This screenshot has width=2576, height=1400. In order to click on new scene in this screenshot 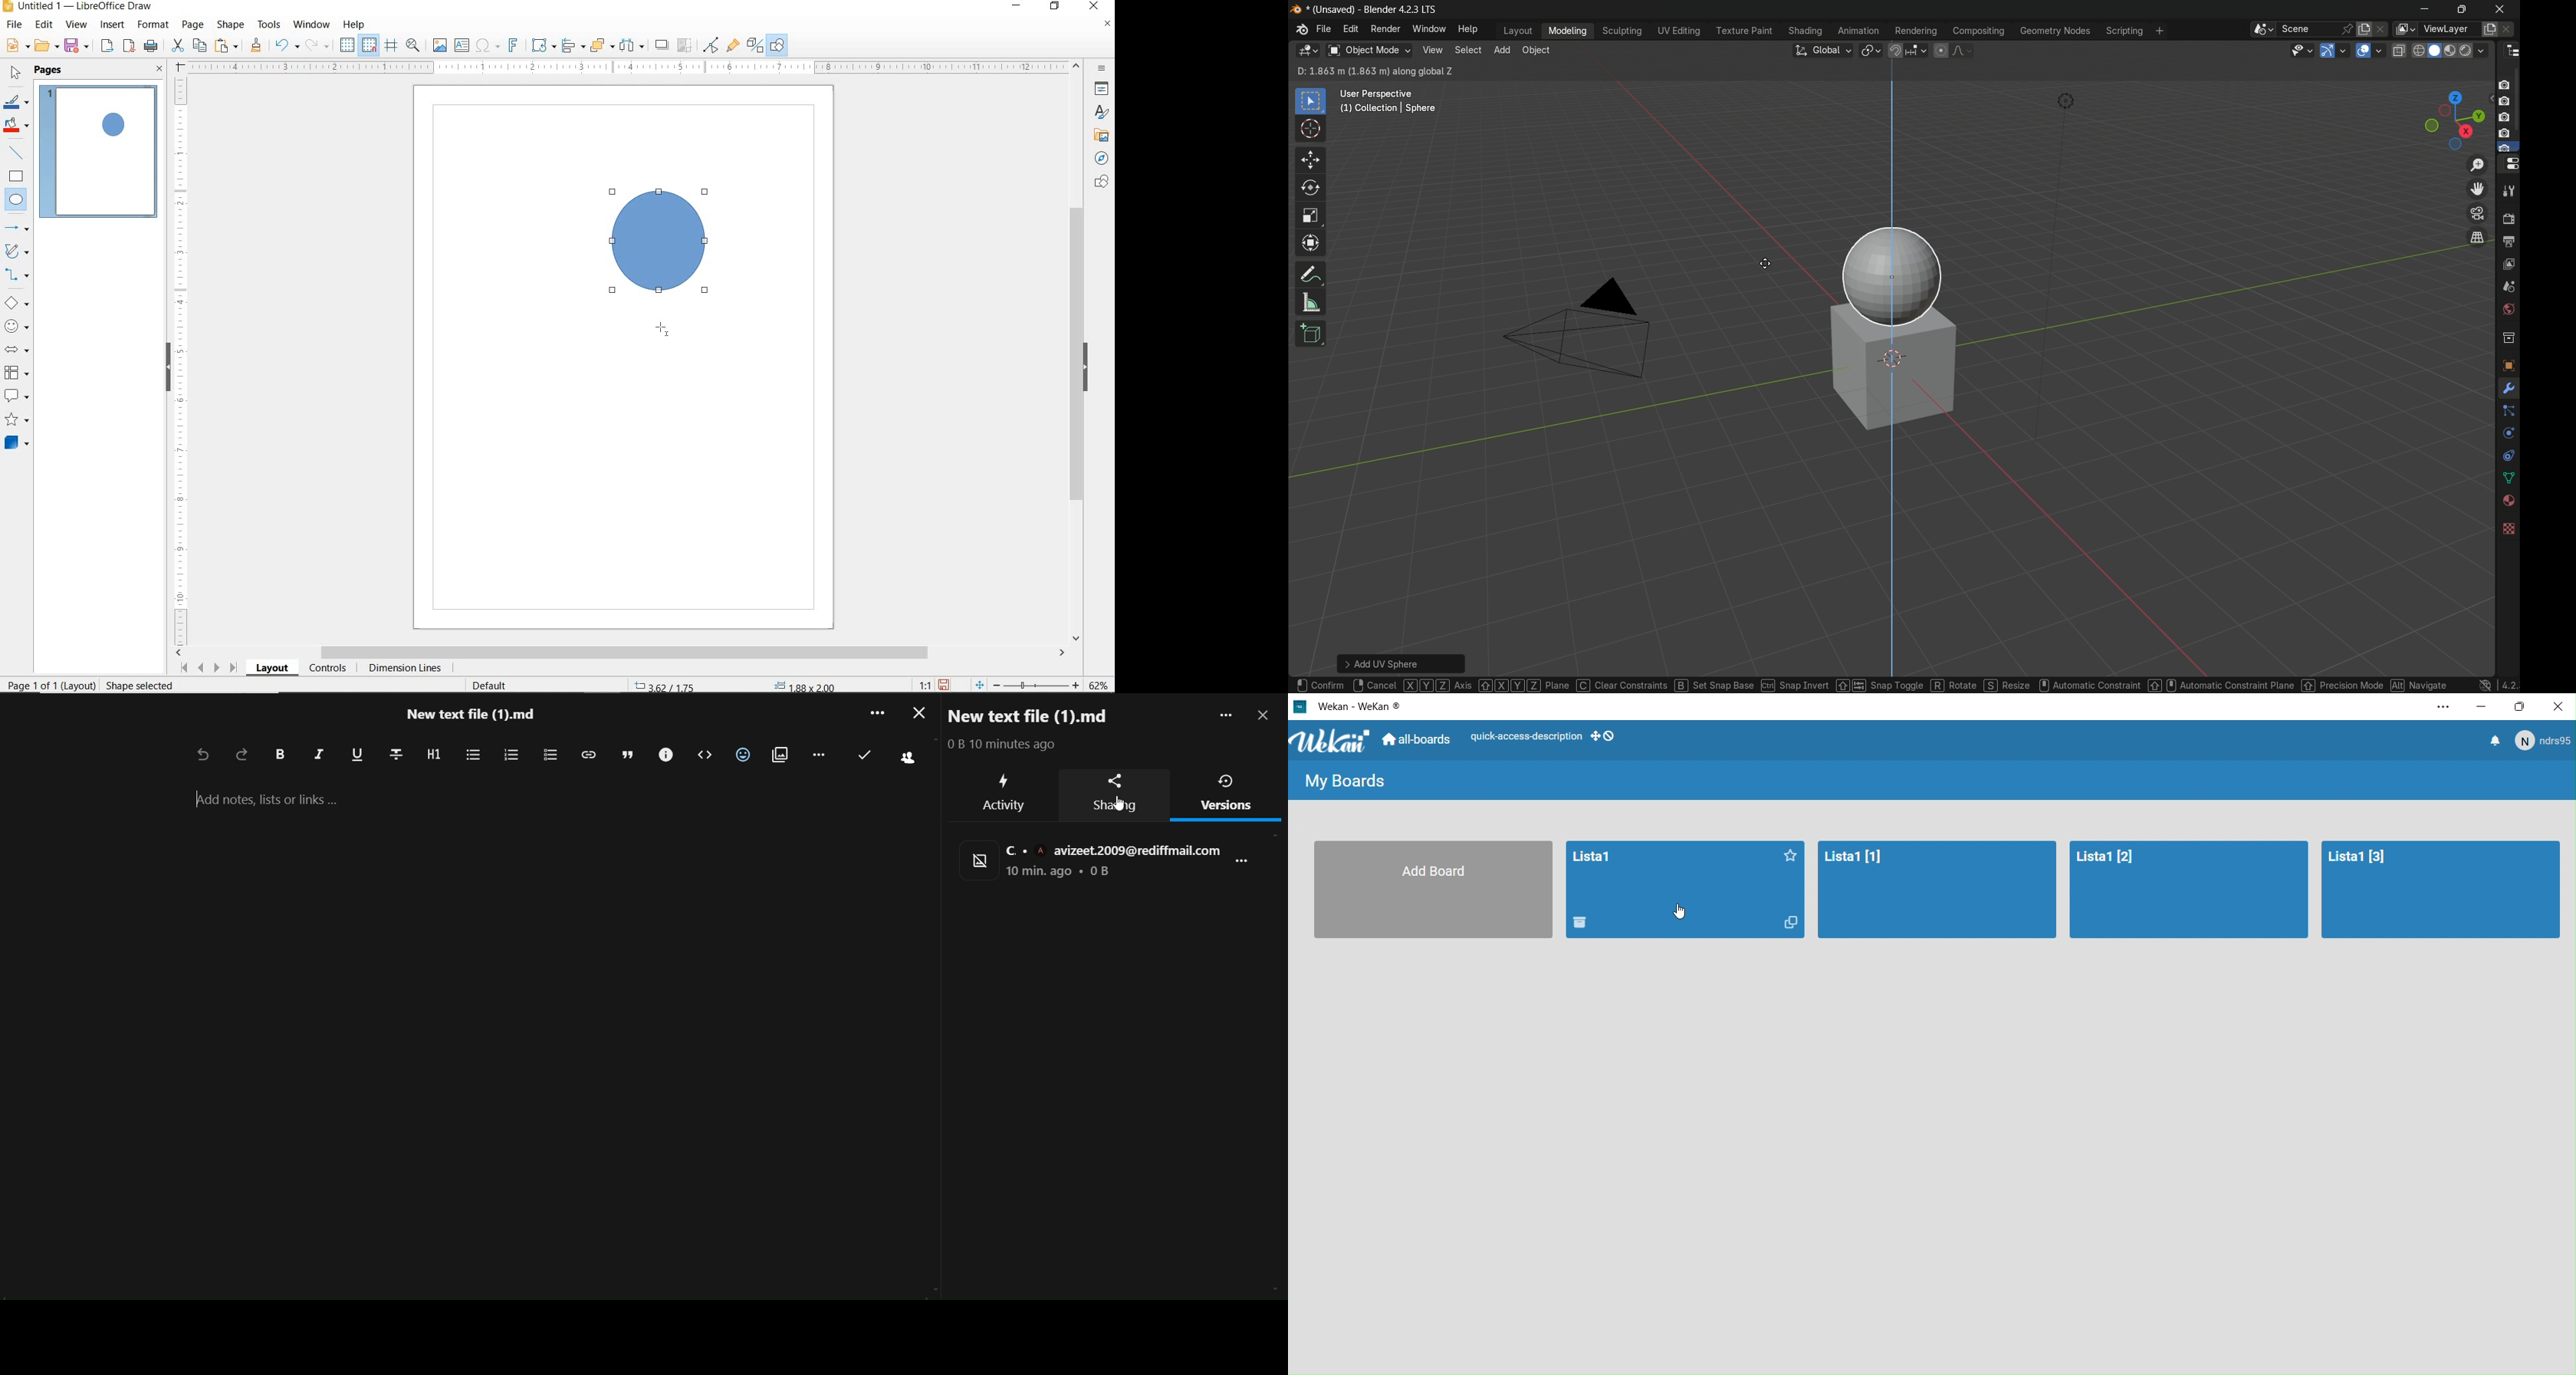, I will do `click(2367, 29)`.